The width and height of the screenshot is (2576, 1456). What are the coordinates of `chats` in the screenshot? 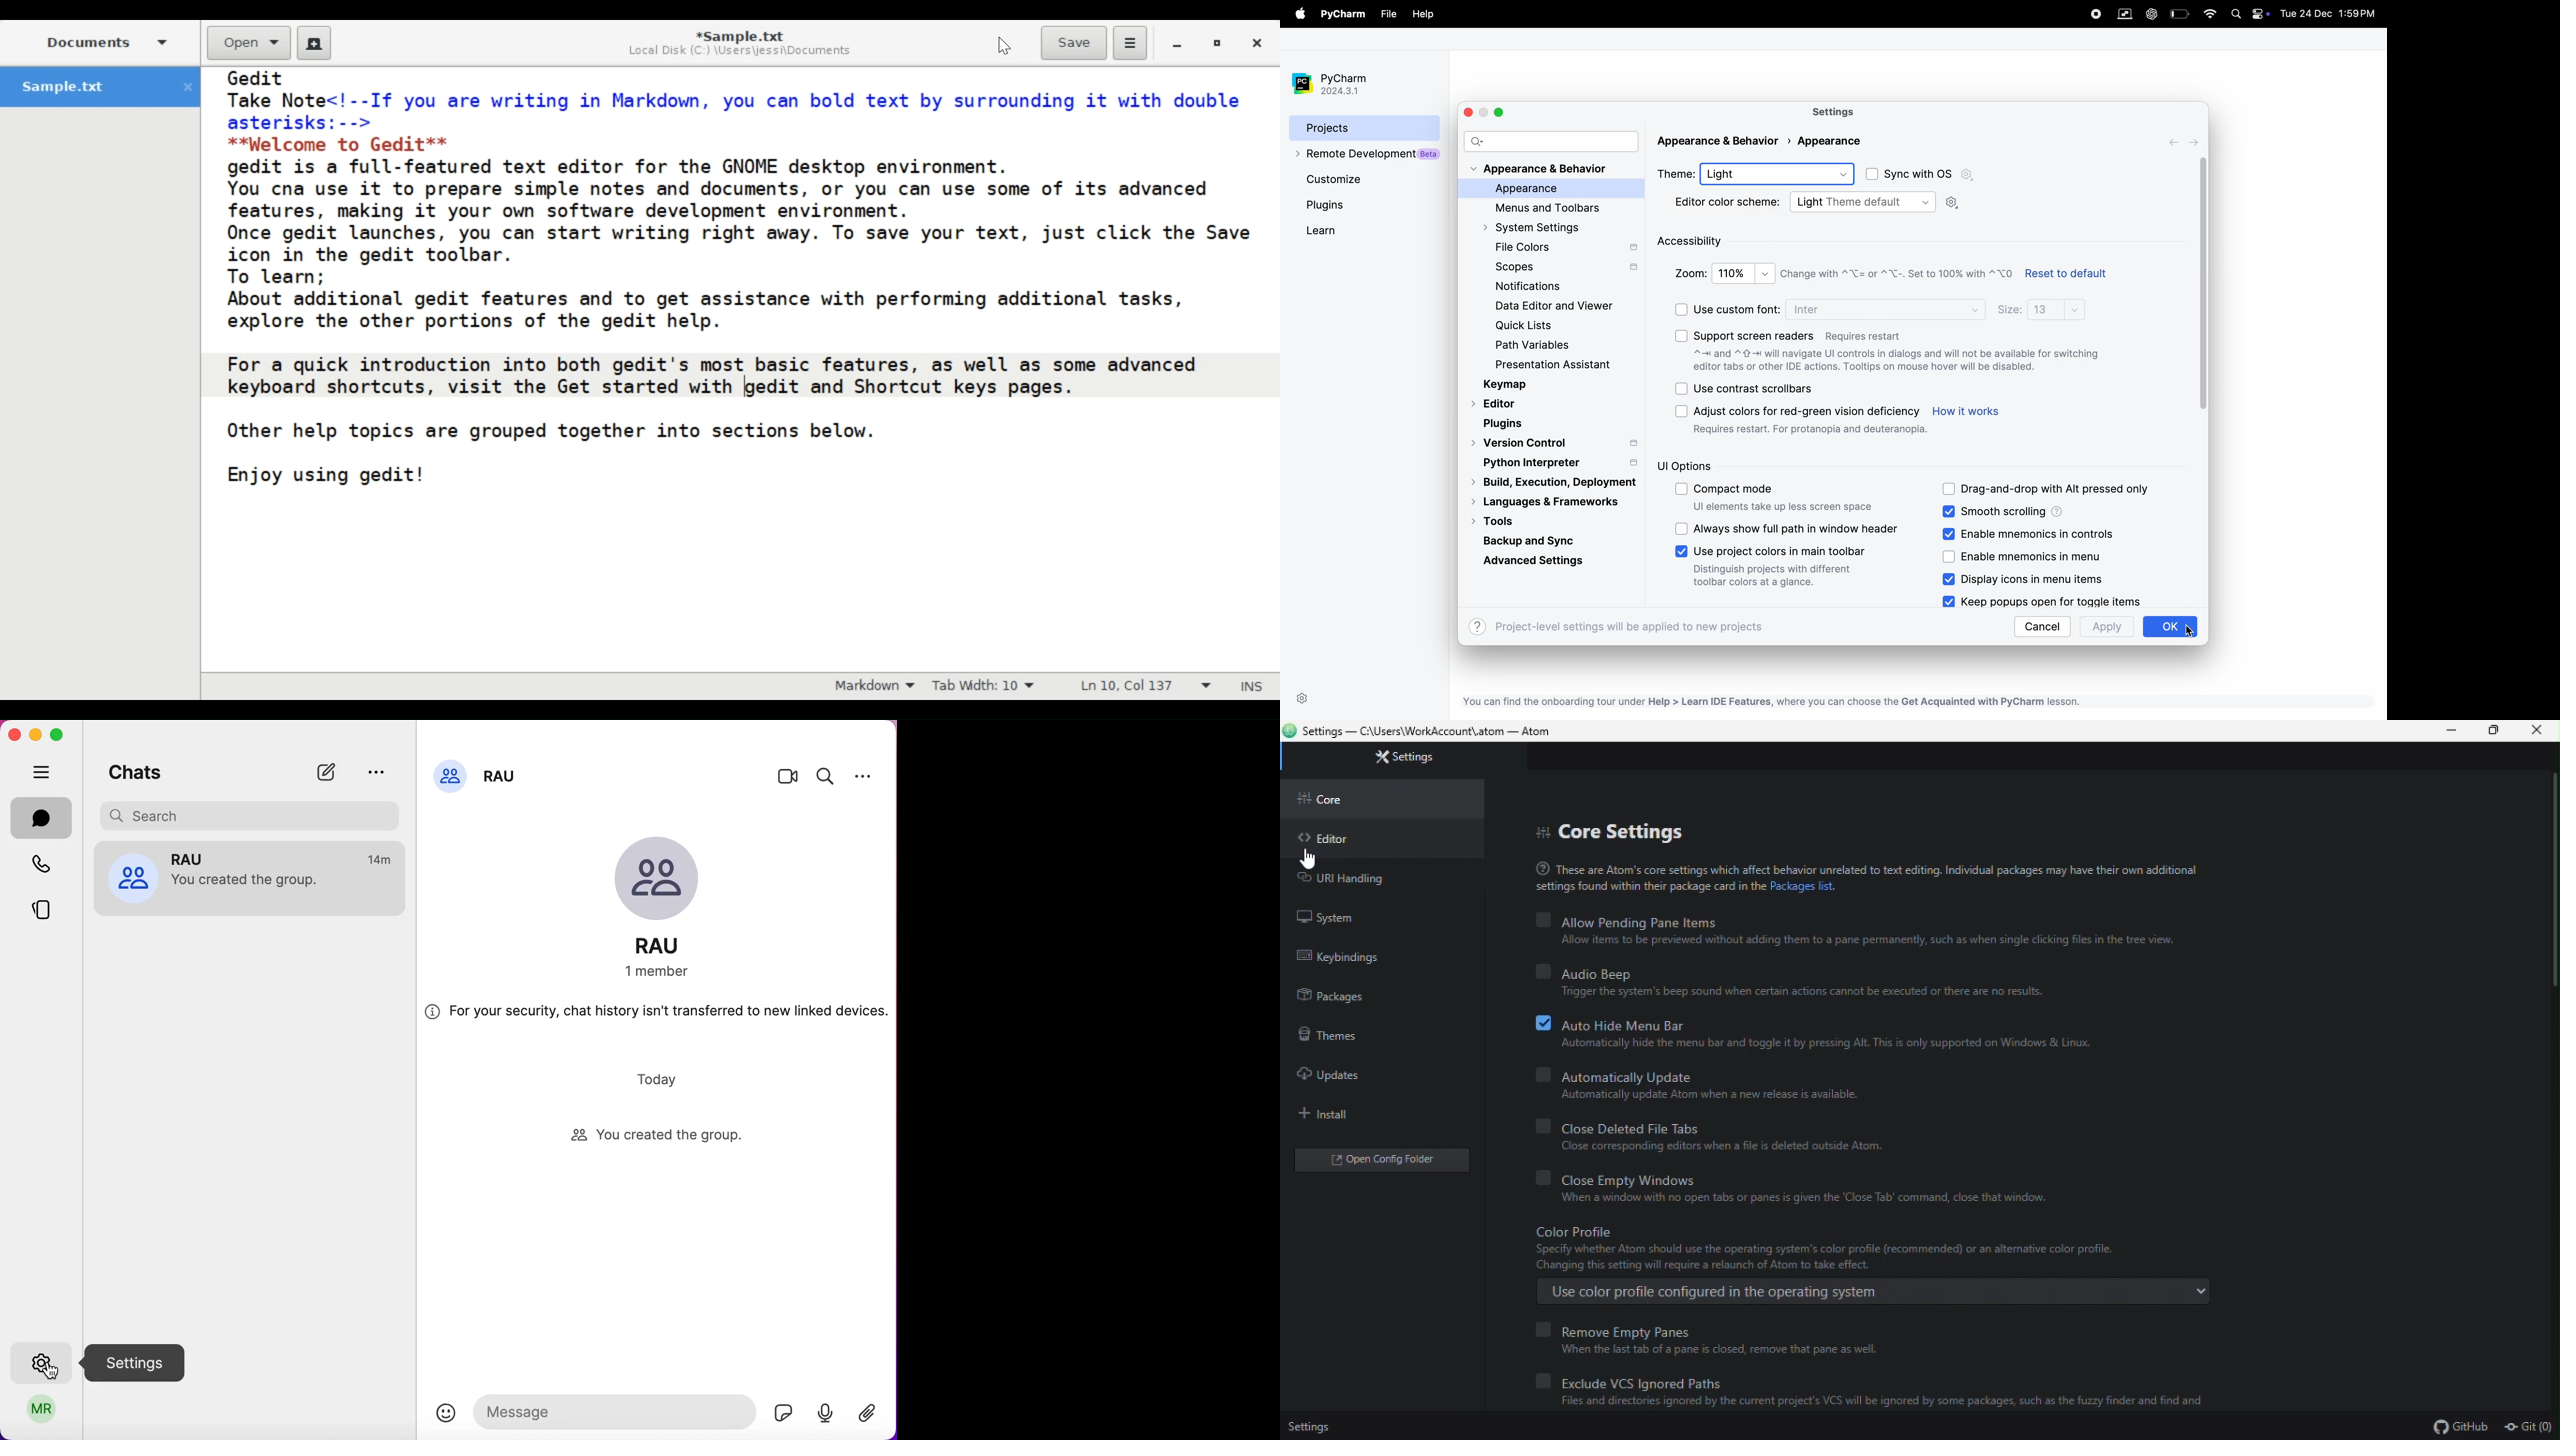 It's located at (143, 771).